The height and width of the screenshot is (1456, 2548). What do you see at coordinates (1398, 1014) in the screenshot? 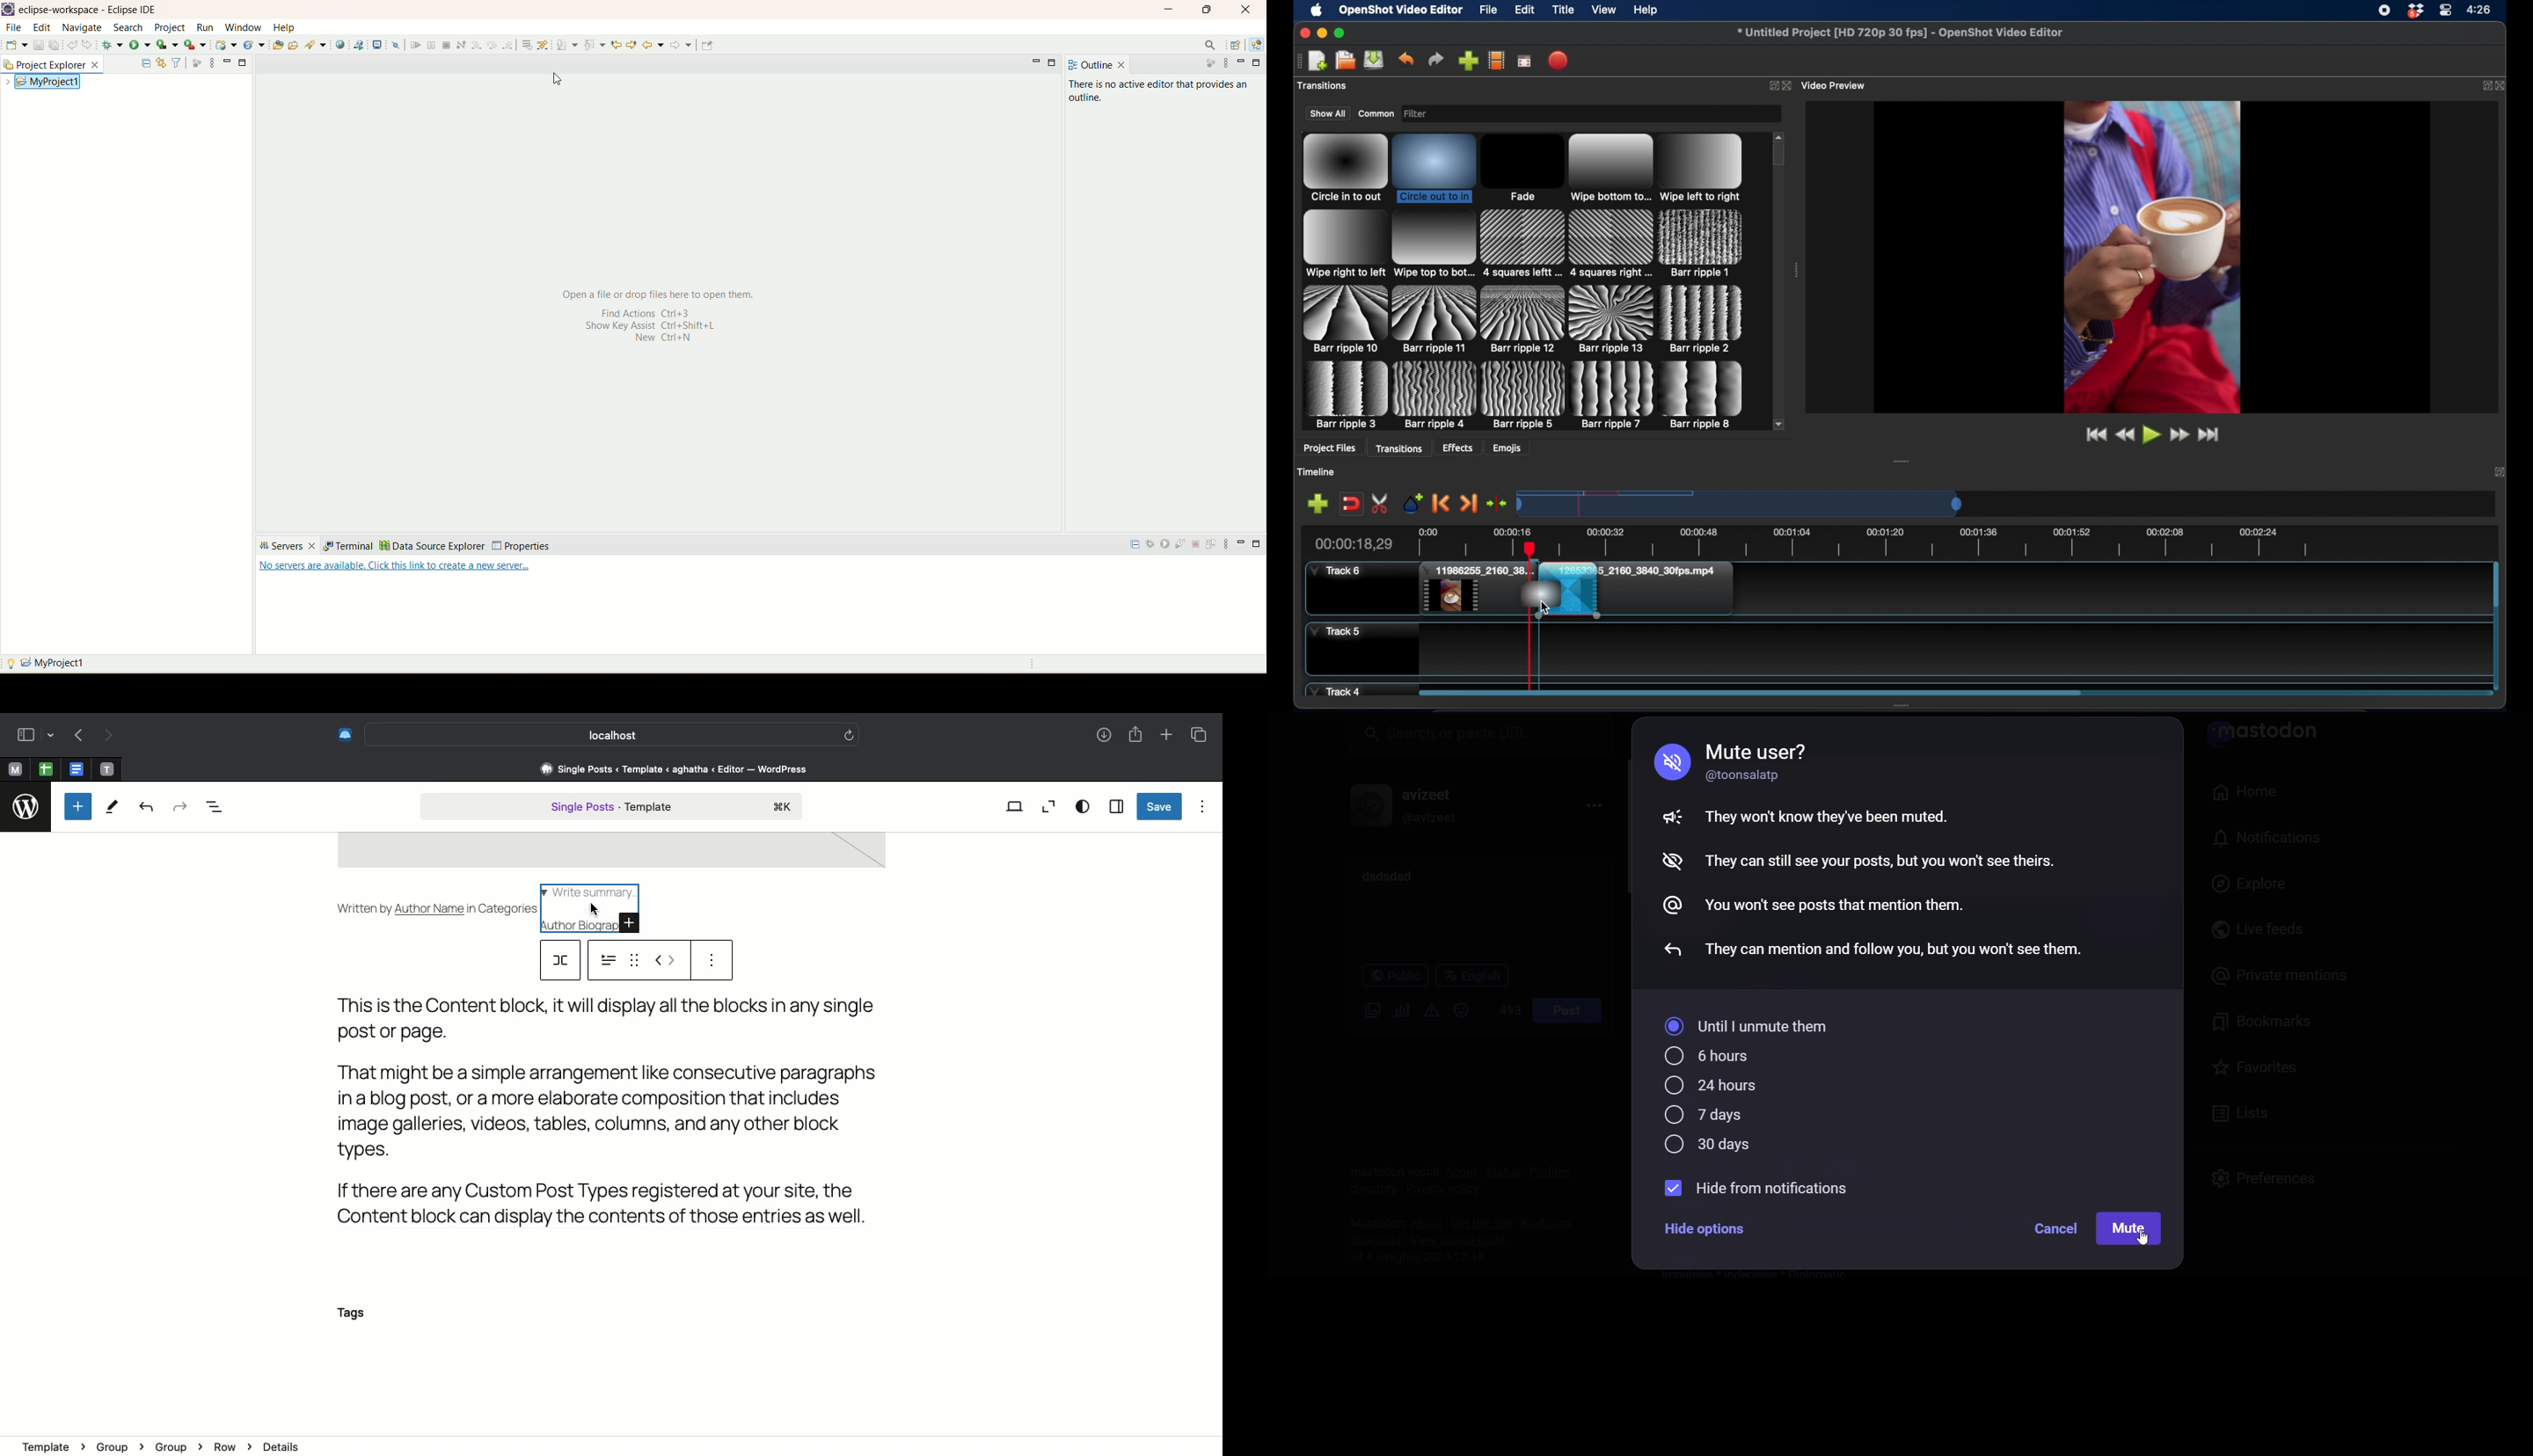
I see `add a poll` at bounding box center [1398, 1014].